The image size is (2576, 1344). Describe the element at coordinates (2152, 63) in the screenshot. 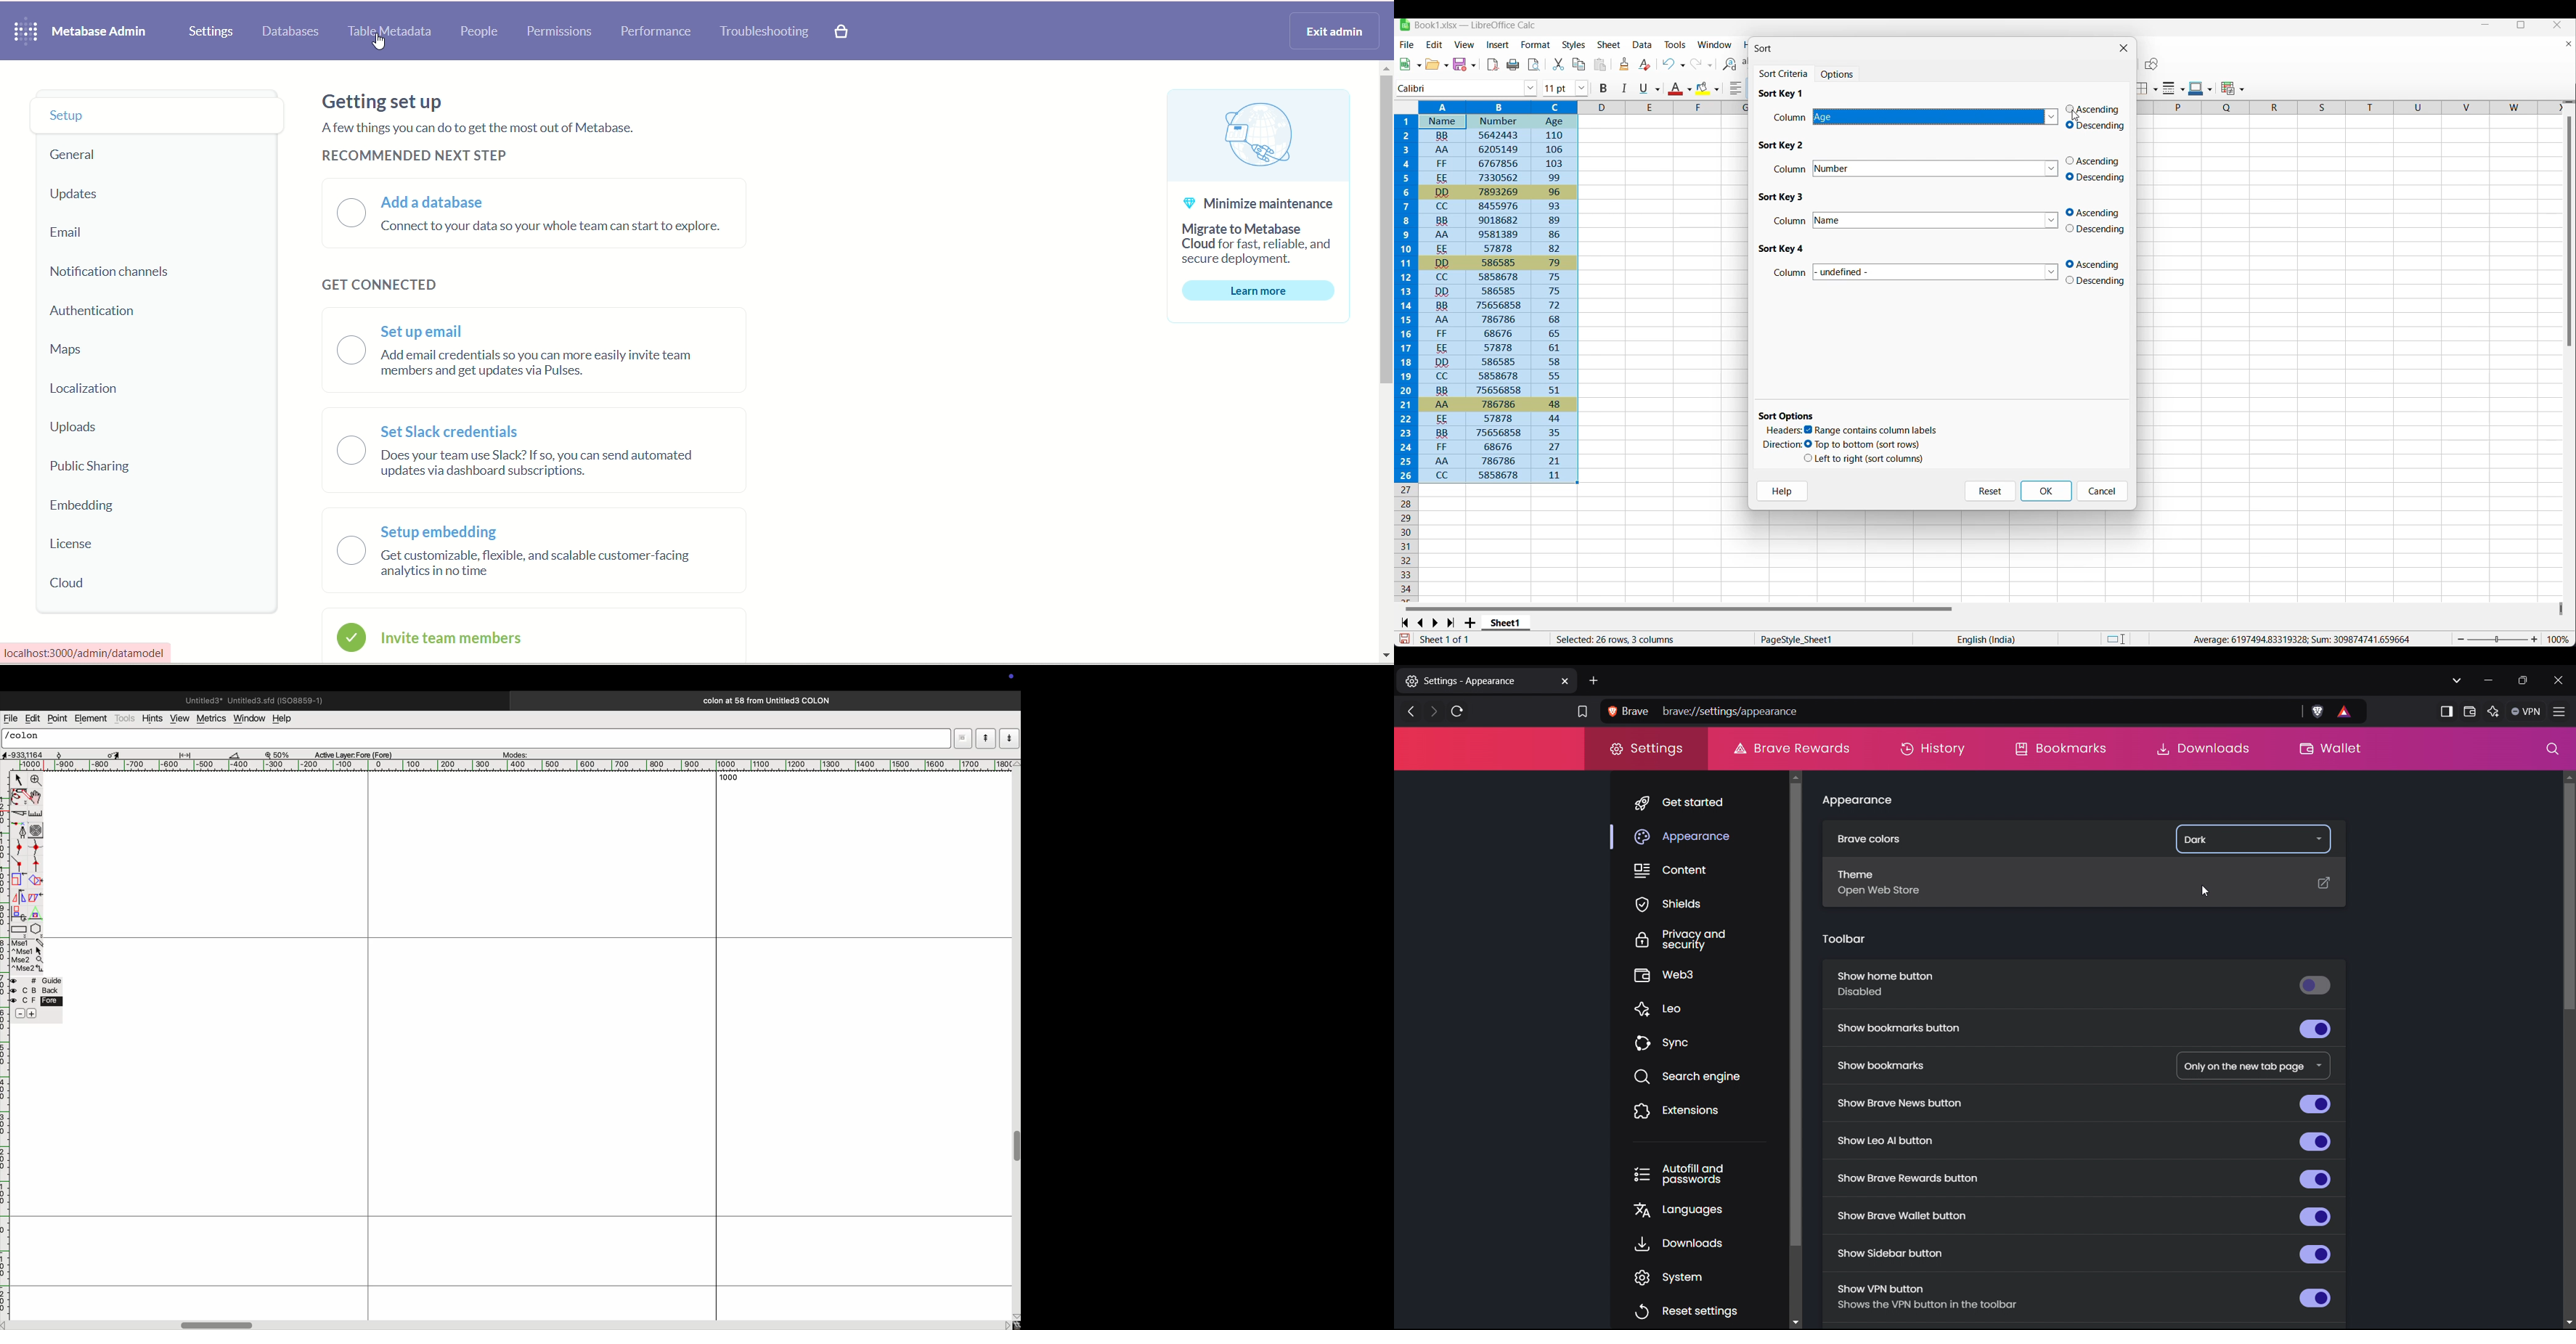

I see `Show draw fuctions` at that location.